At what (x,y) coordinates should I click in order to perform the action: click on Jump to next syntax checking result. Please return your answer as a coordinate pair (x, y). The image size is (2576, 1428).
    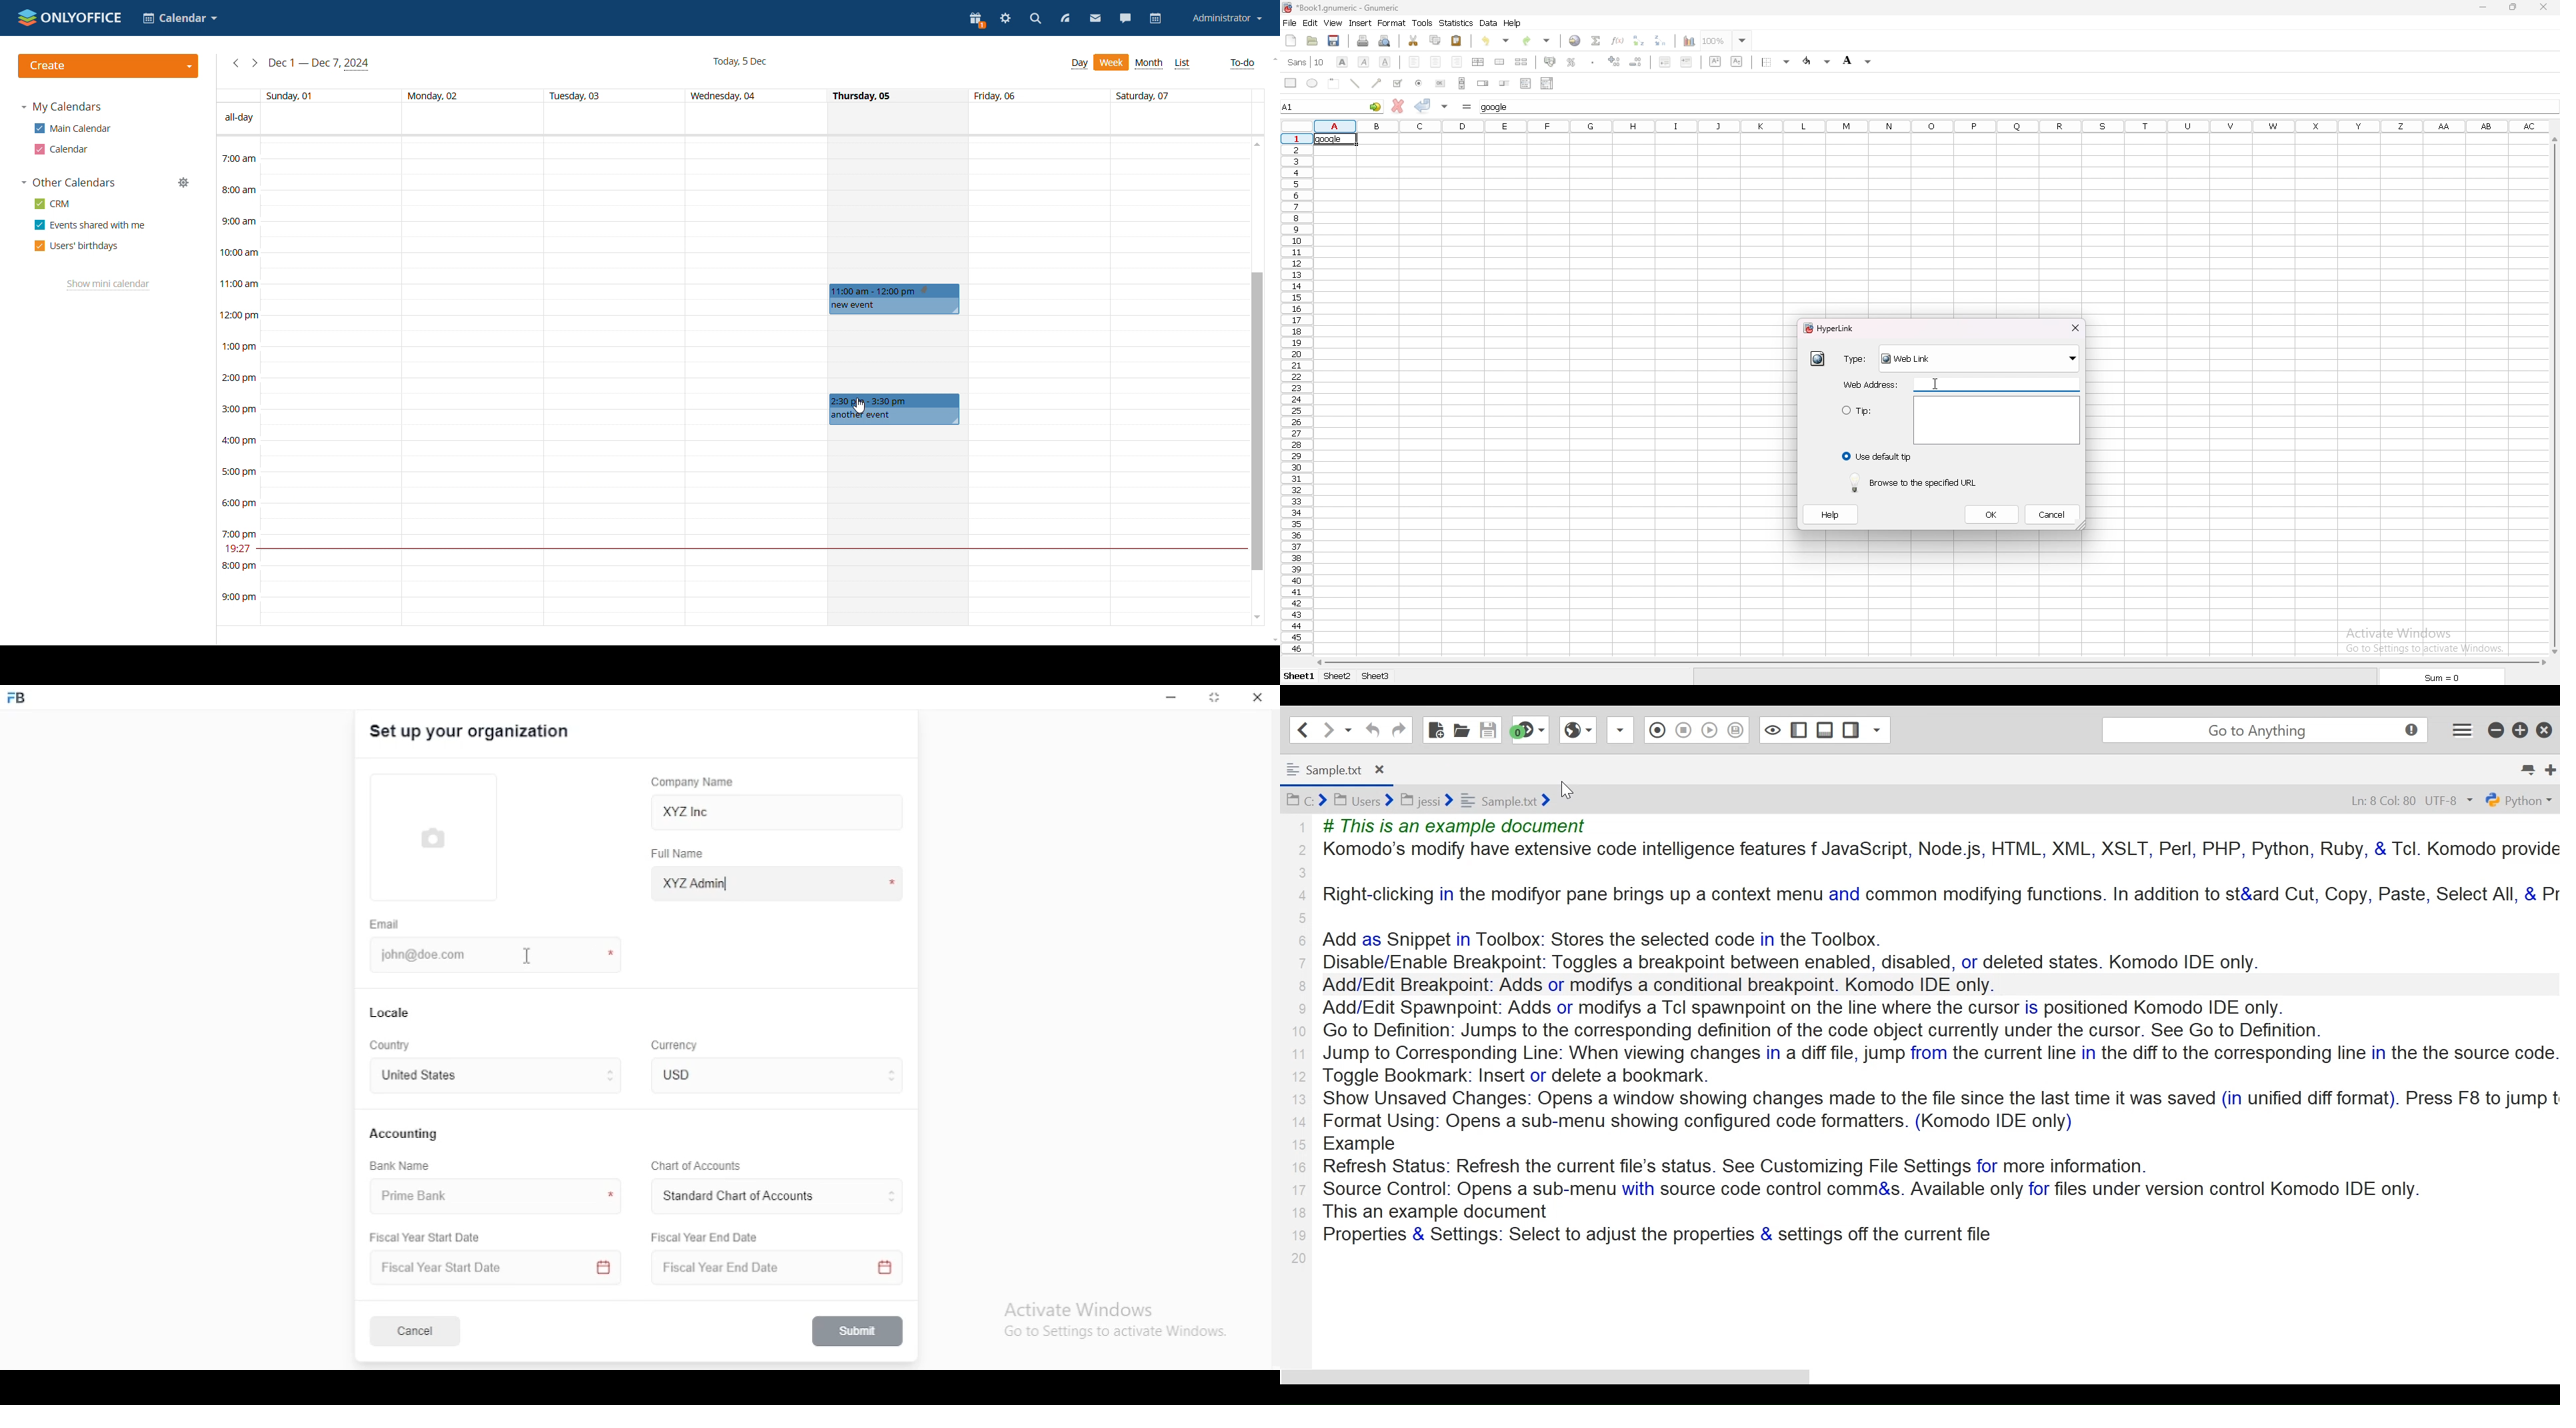
    Looking at the image, I should click on (1530, 729).